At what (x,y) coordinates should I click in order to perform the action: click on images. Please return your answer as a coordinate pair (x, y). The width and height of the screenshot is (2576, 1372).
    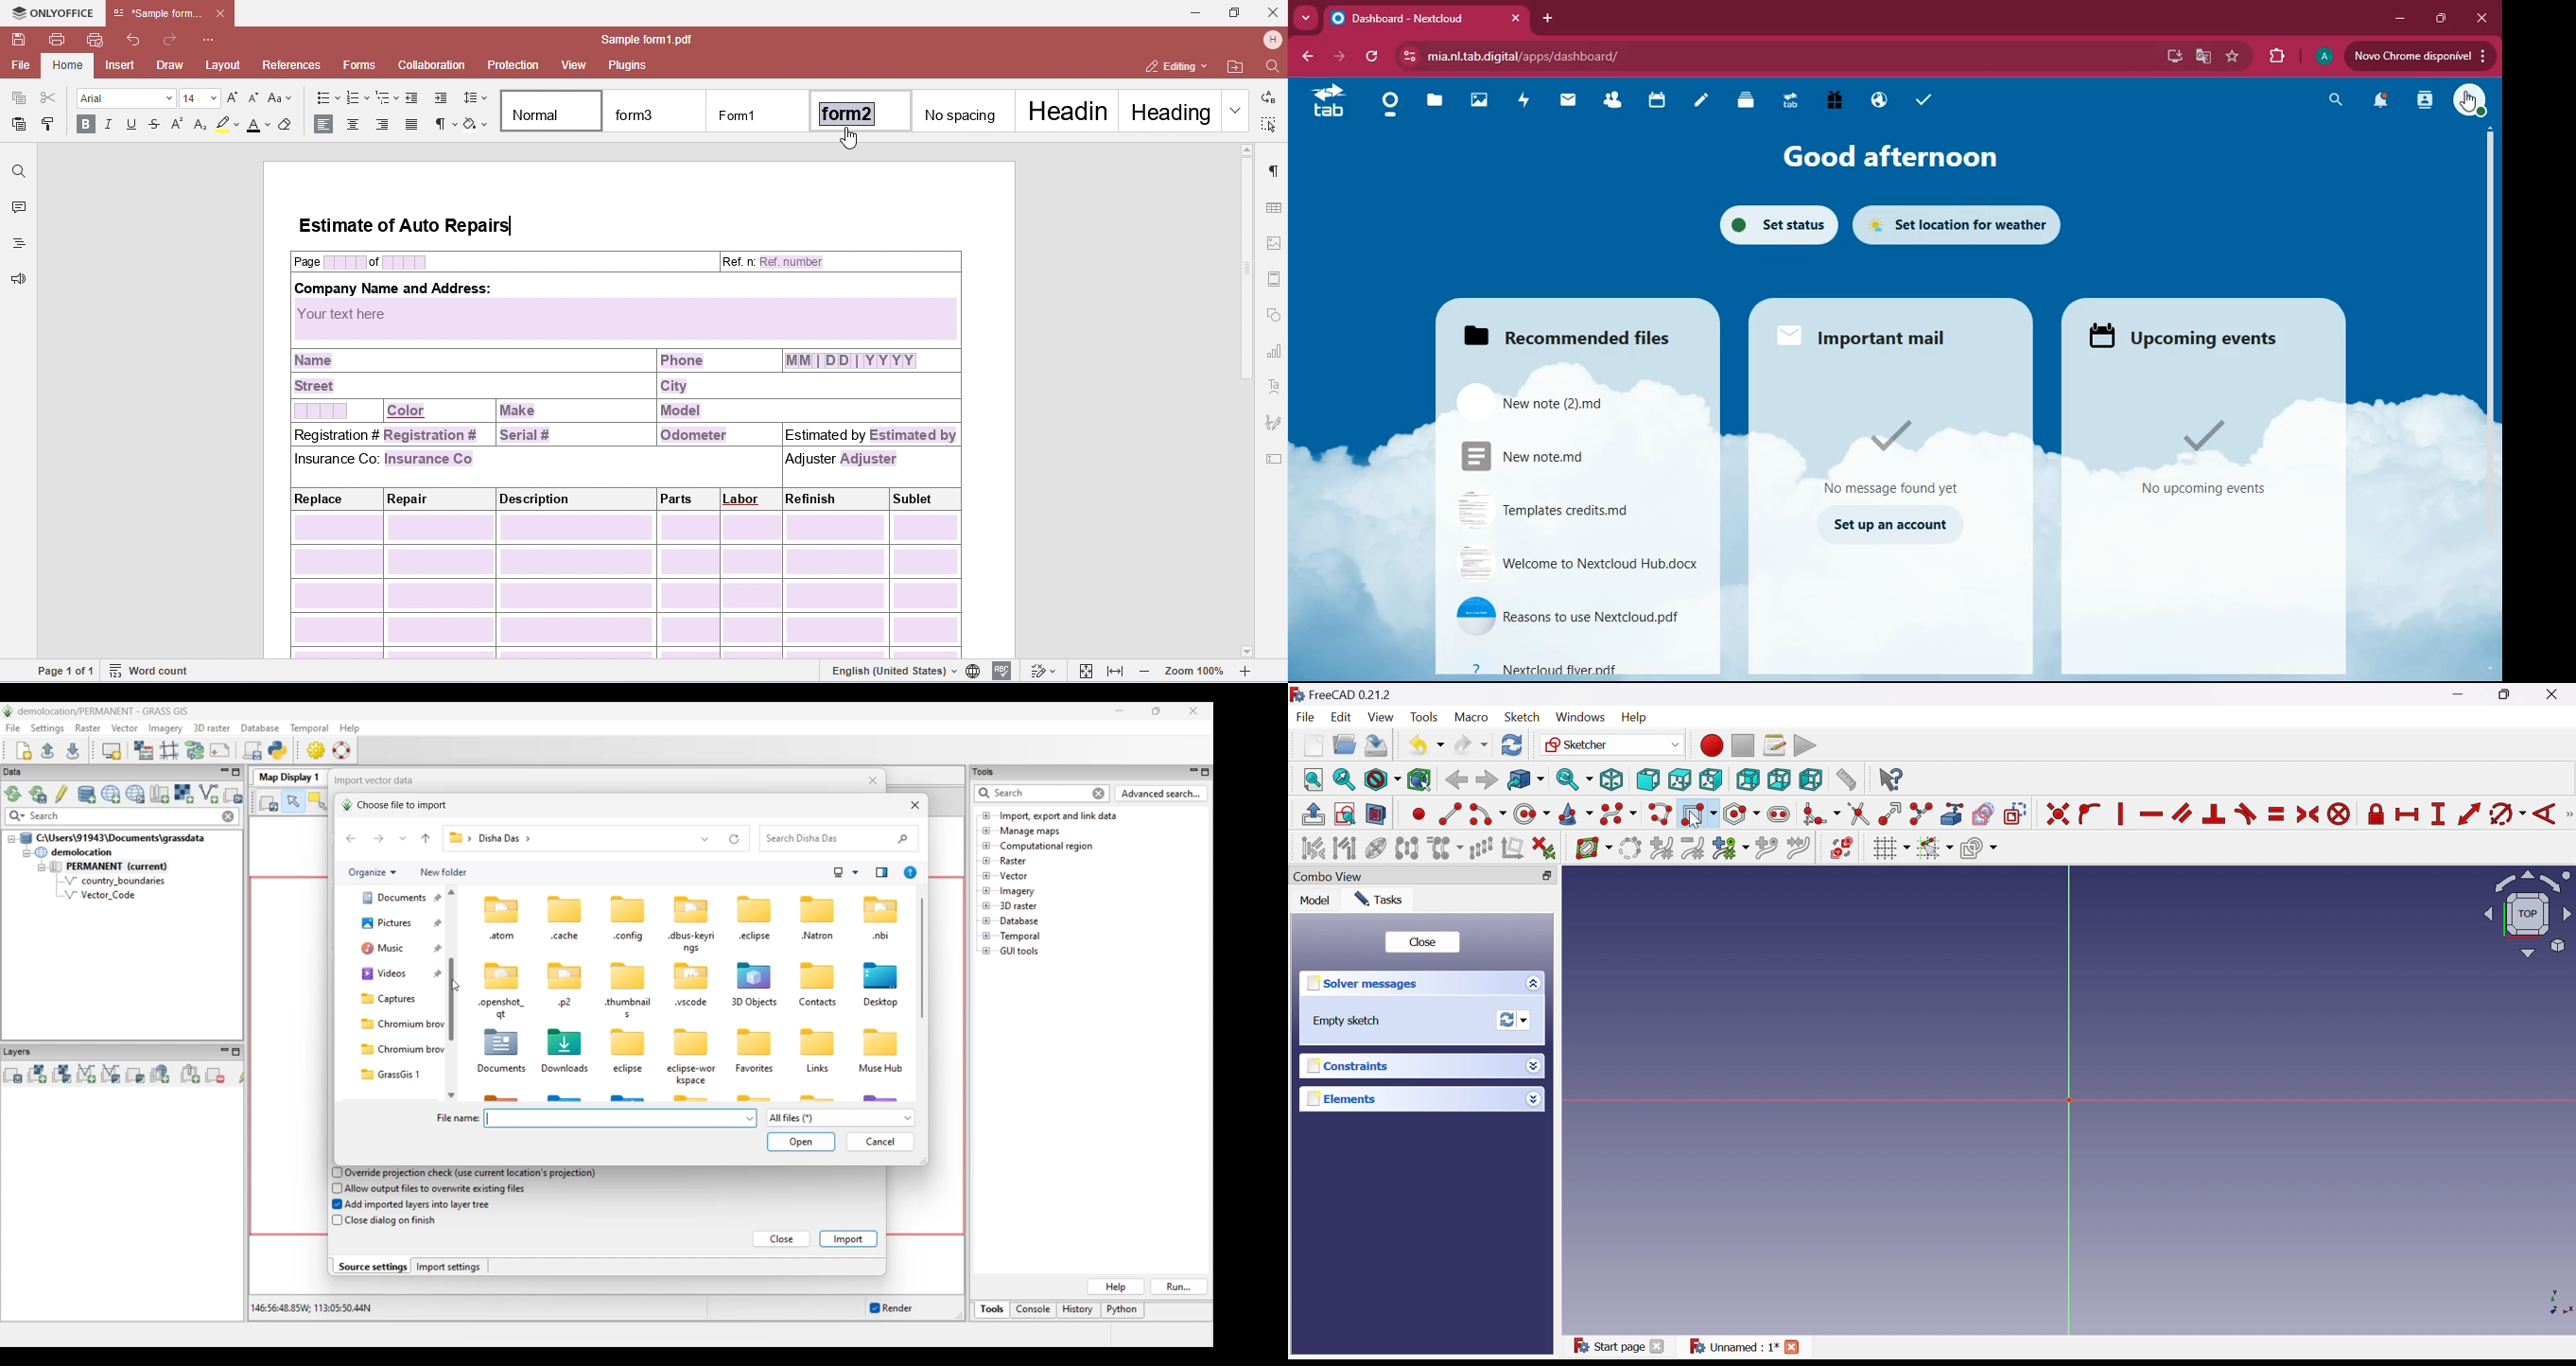
    Looking at the image, I should click on (1477, 102).